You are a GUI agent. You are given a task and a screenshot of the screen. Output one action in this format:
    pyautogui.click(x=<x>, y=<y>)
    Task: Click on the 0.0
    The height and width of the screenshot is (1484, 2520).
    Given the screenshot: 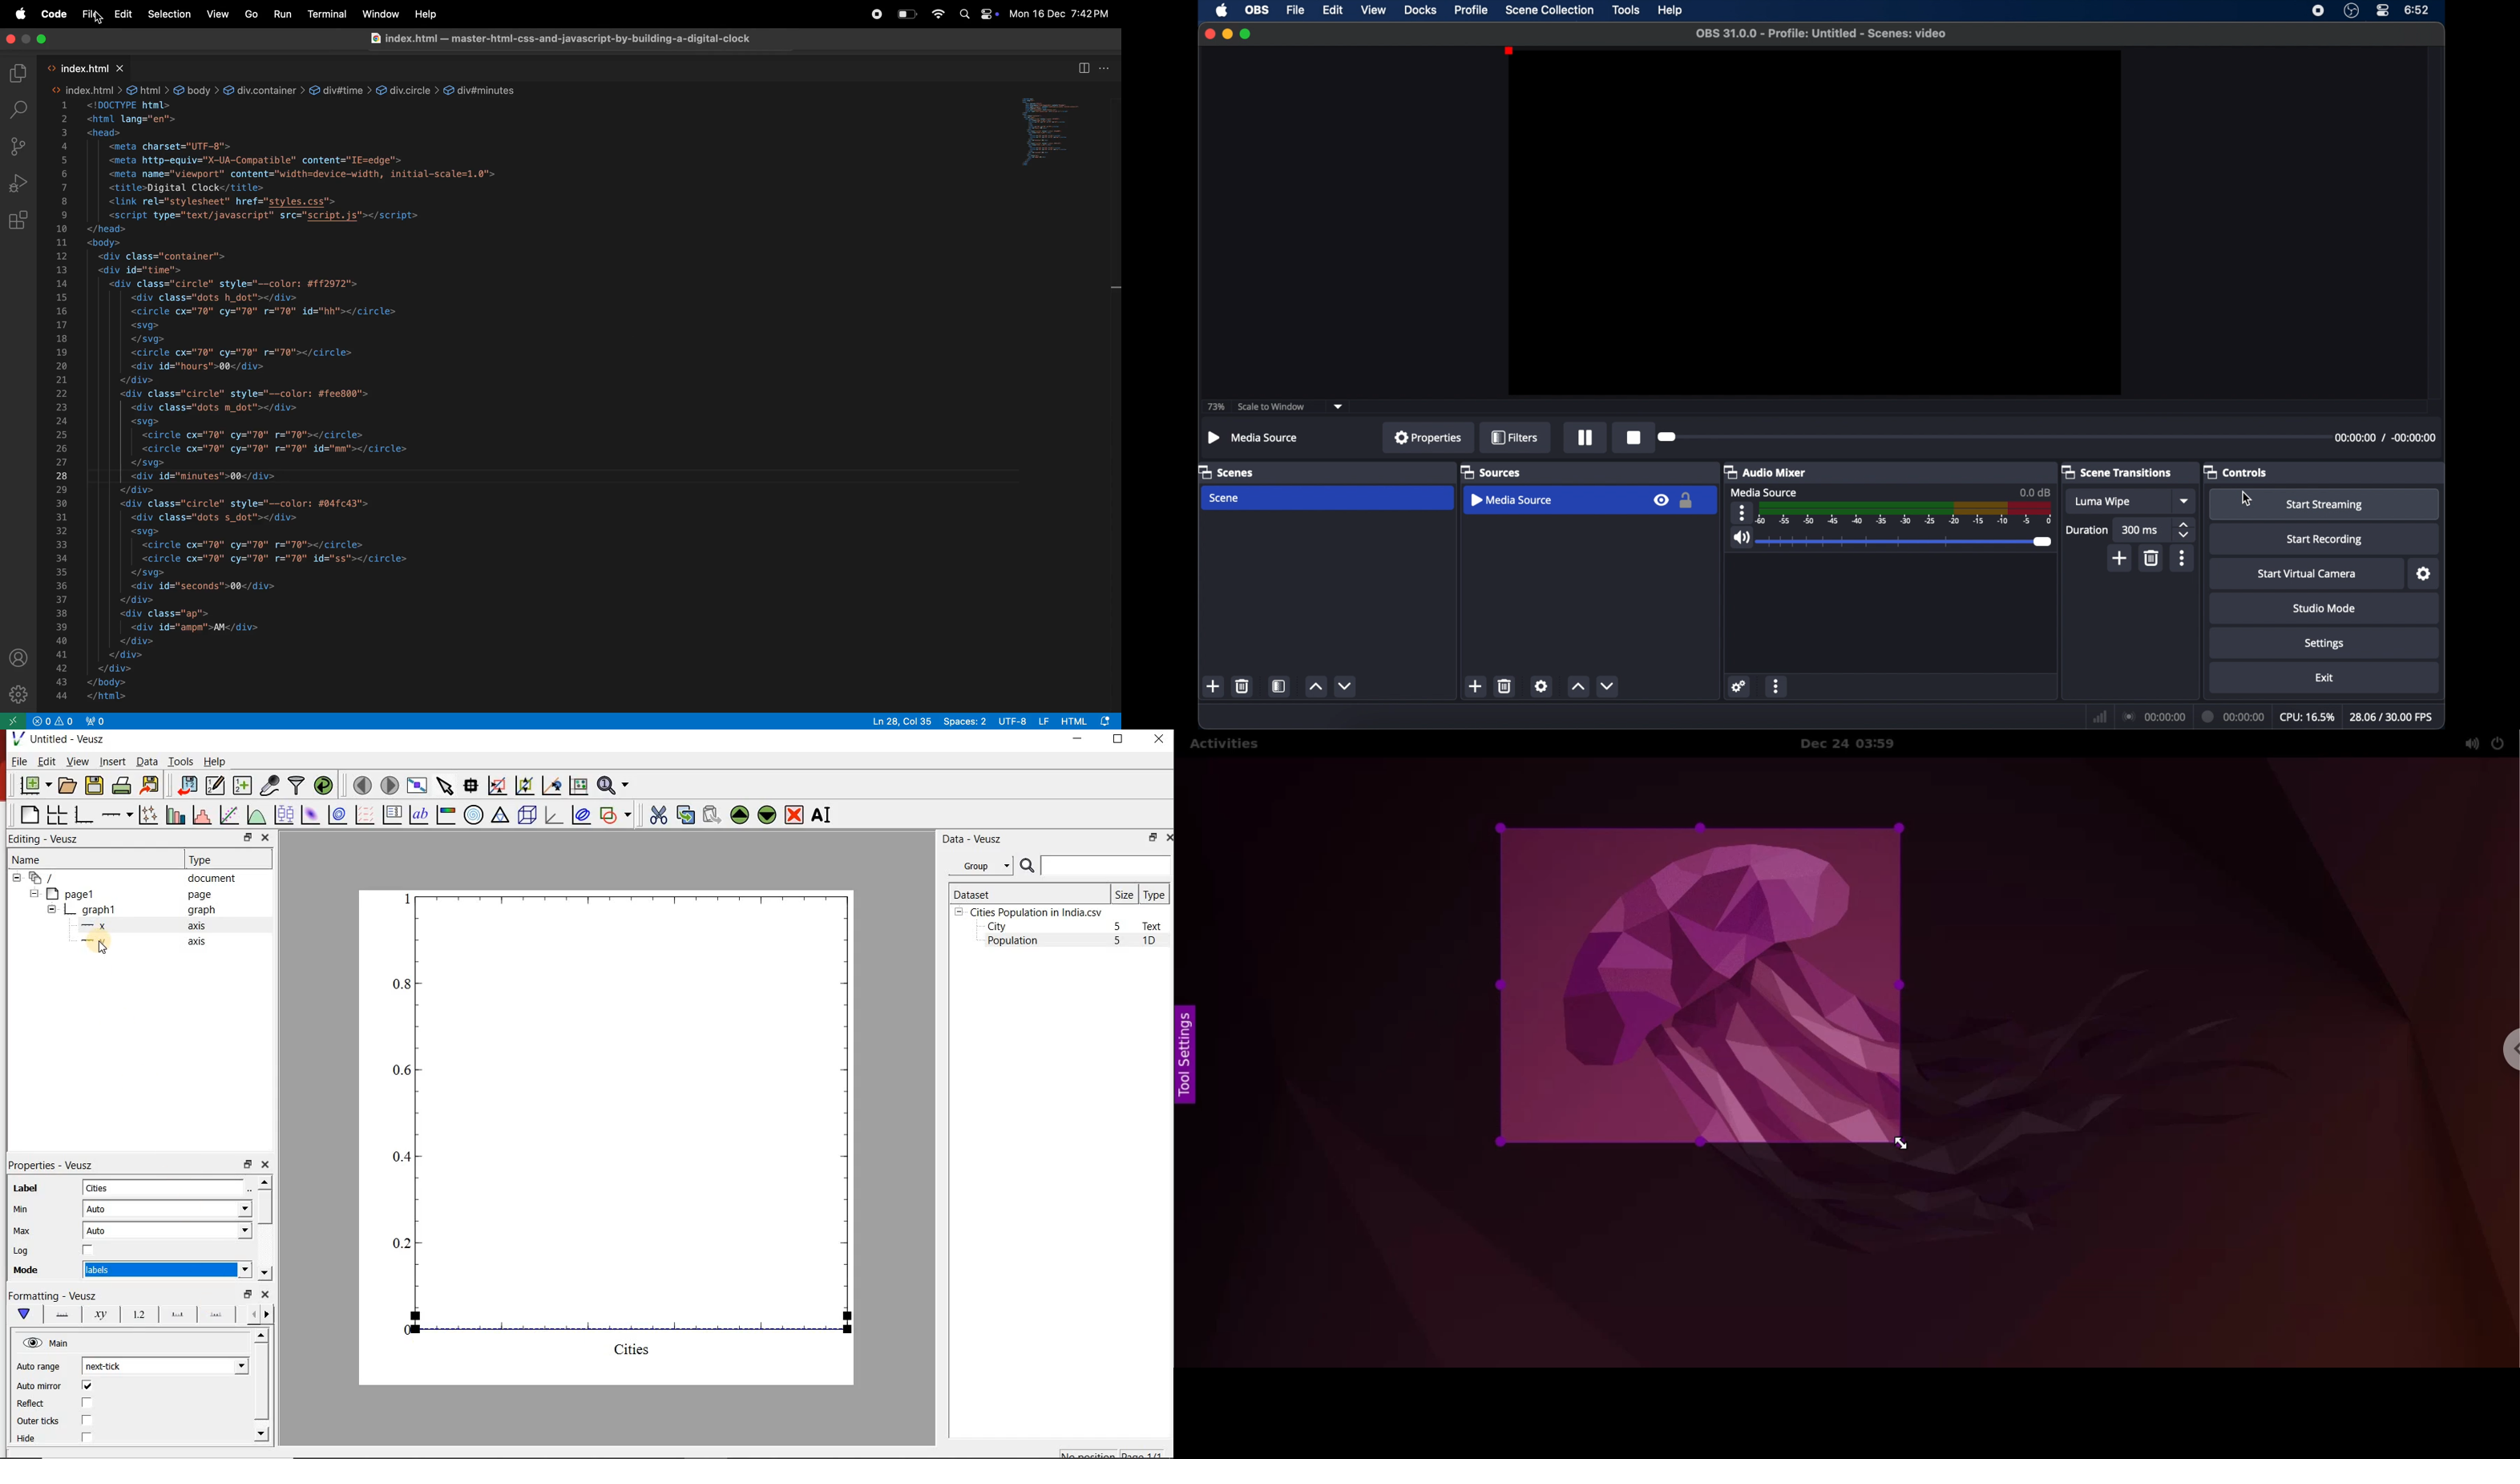 What is the action you would take?
    pyautogui.click(x=2036, y=492)
    